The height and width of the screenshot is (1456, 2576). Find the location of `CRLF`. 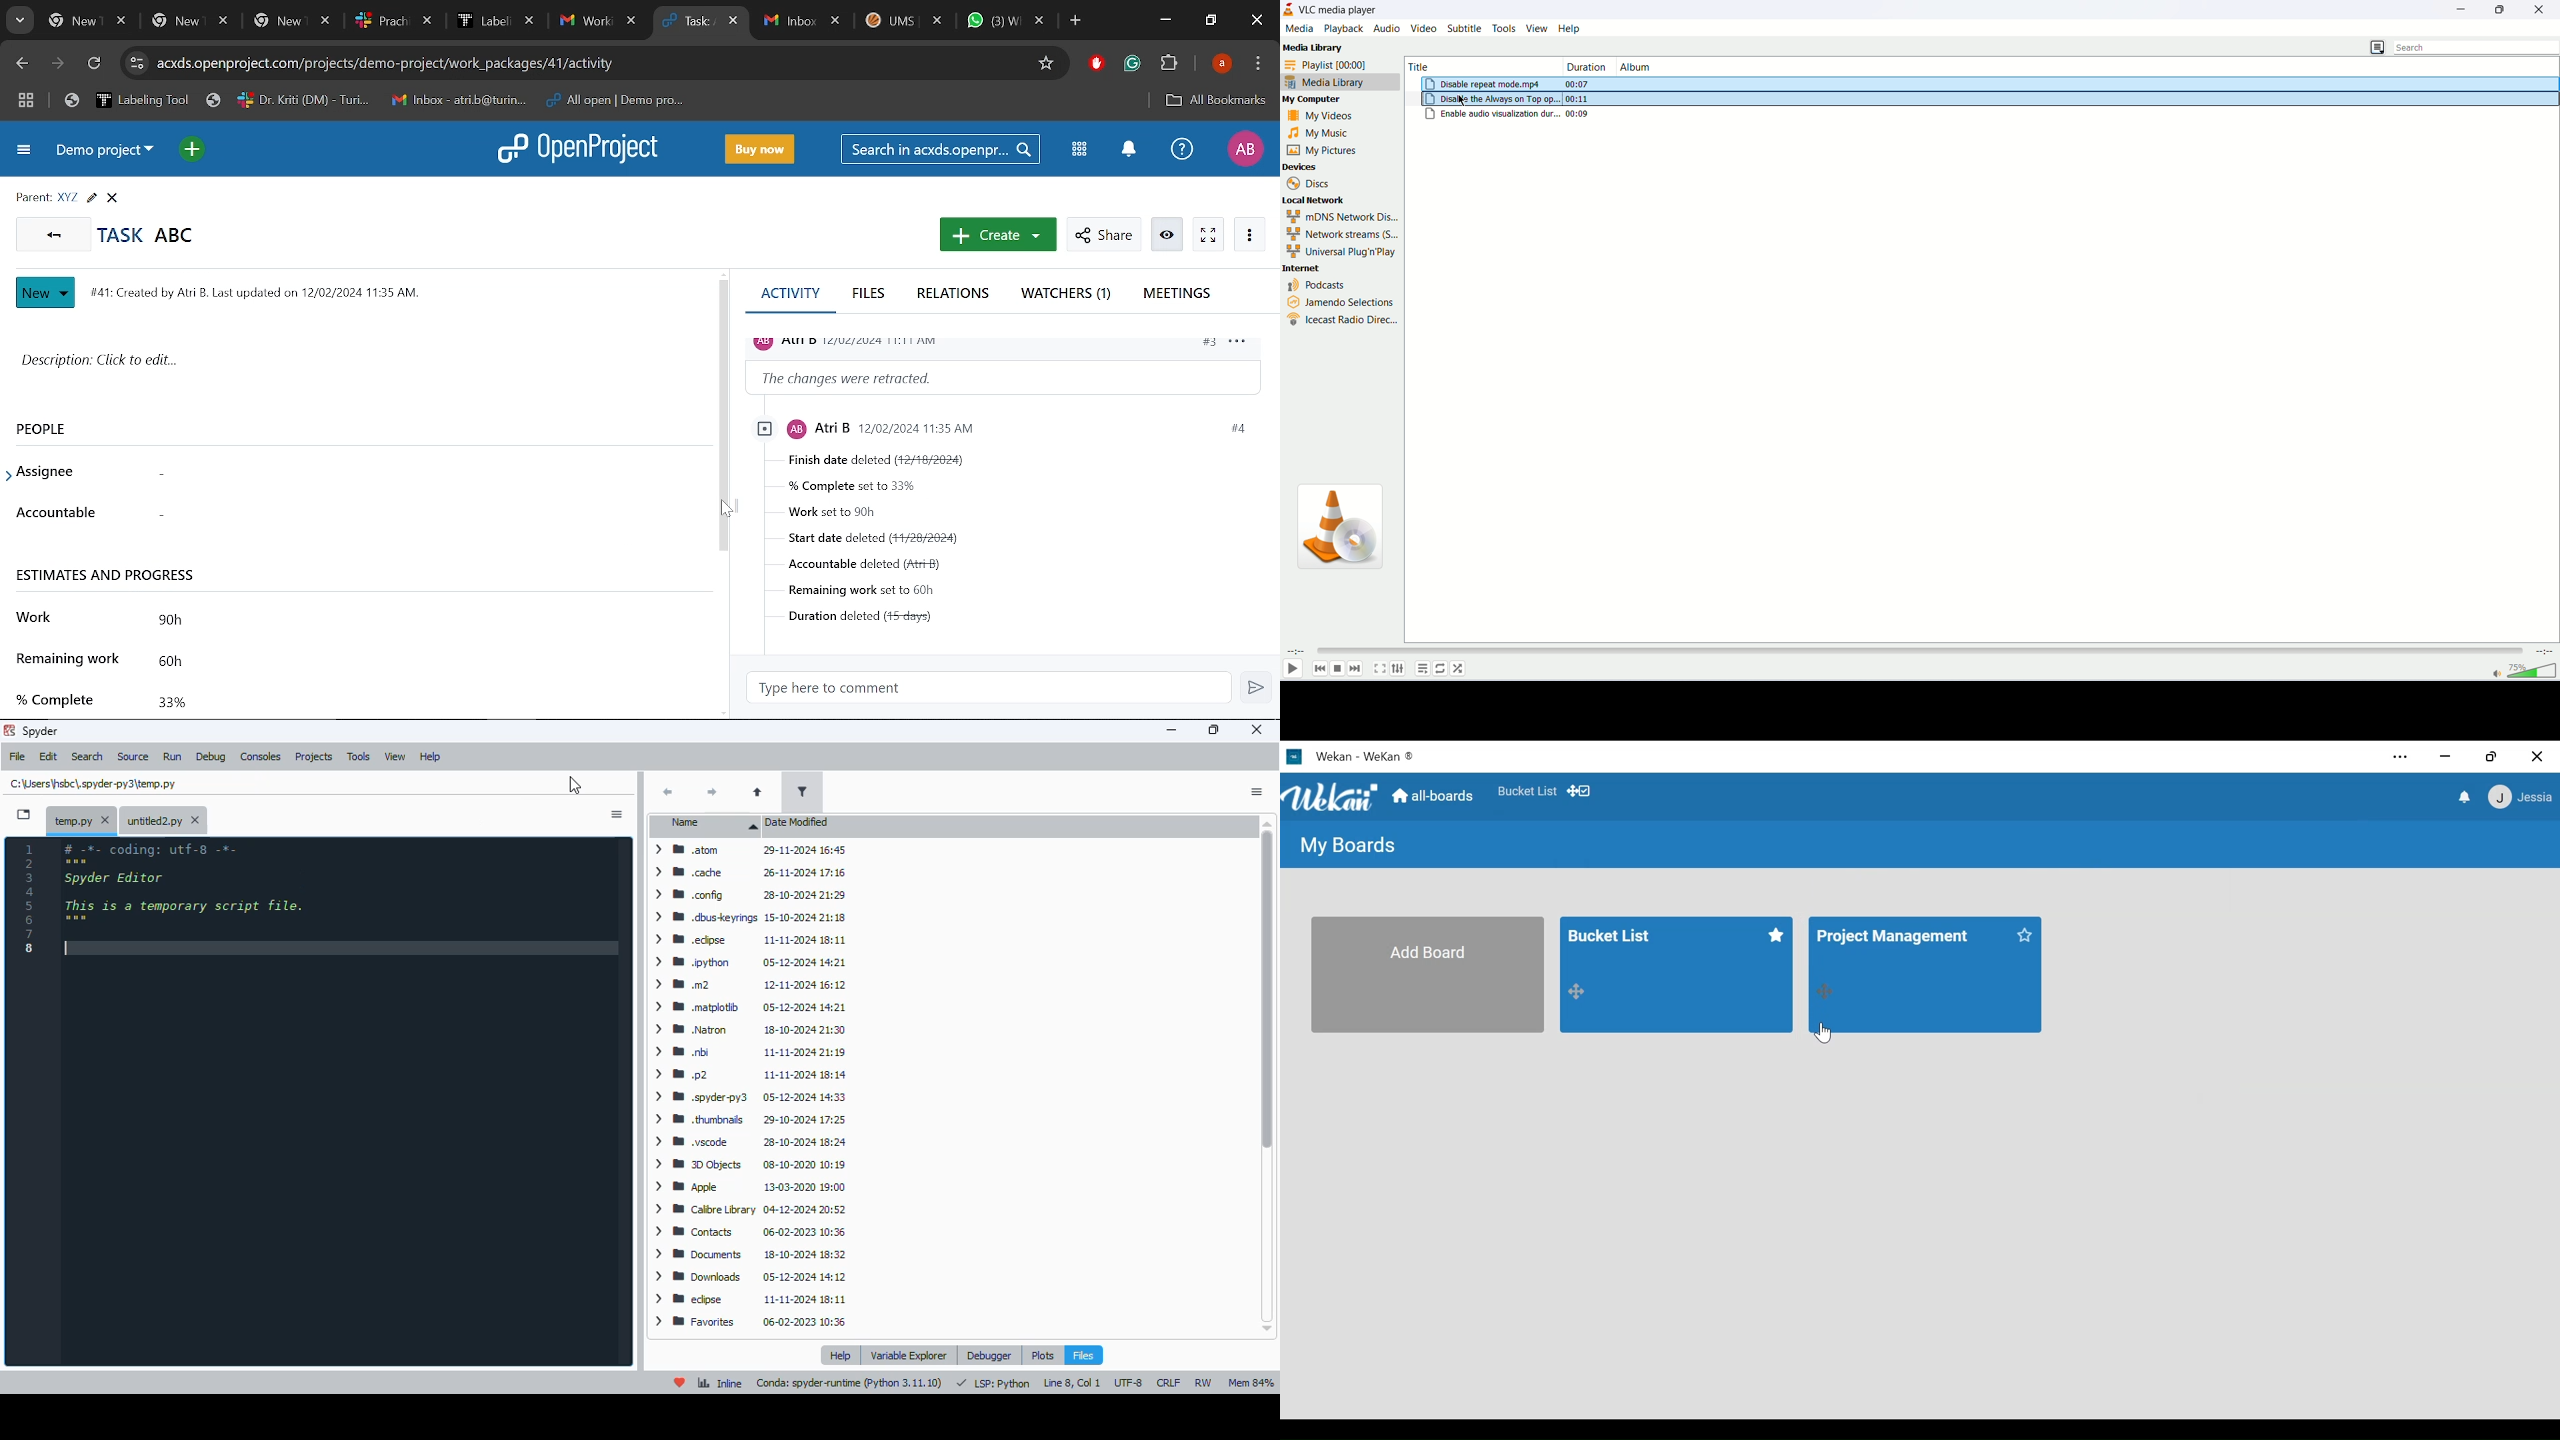

CRLF is located at coordinates (1168, 1384).